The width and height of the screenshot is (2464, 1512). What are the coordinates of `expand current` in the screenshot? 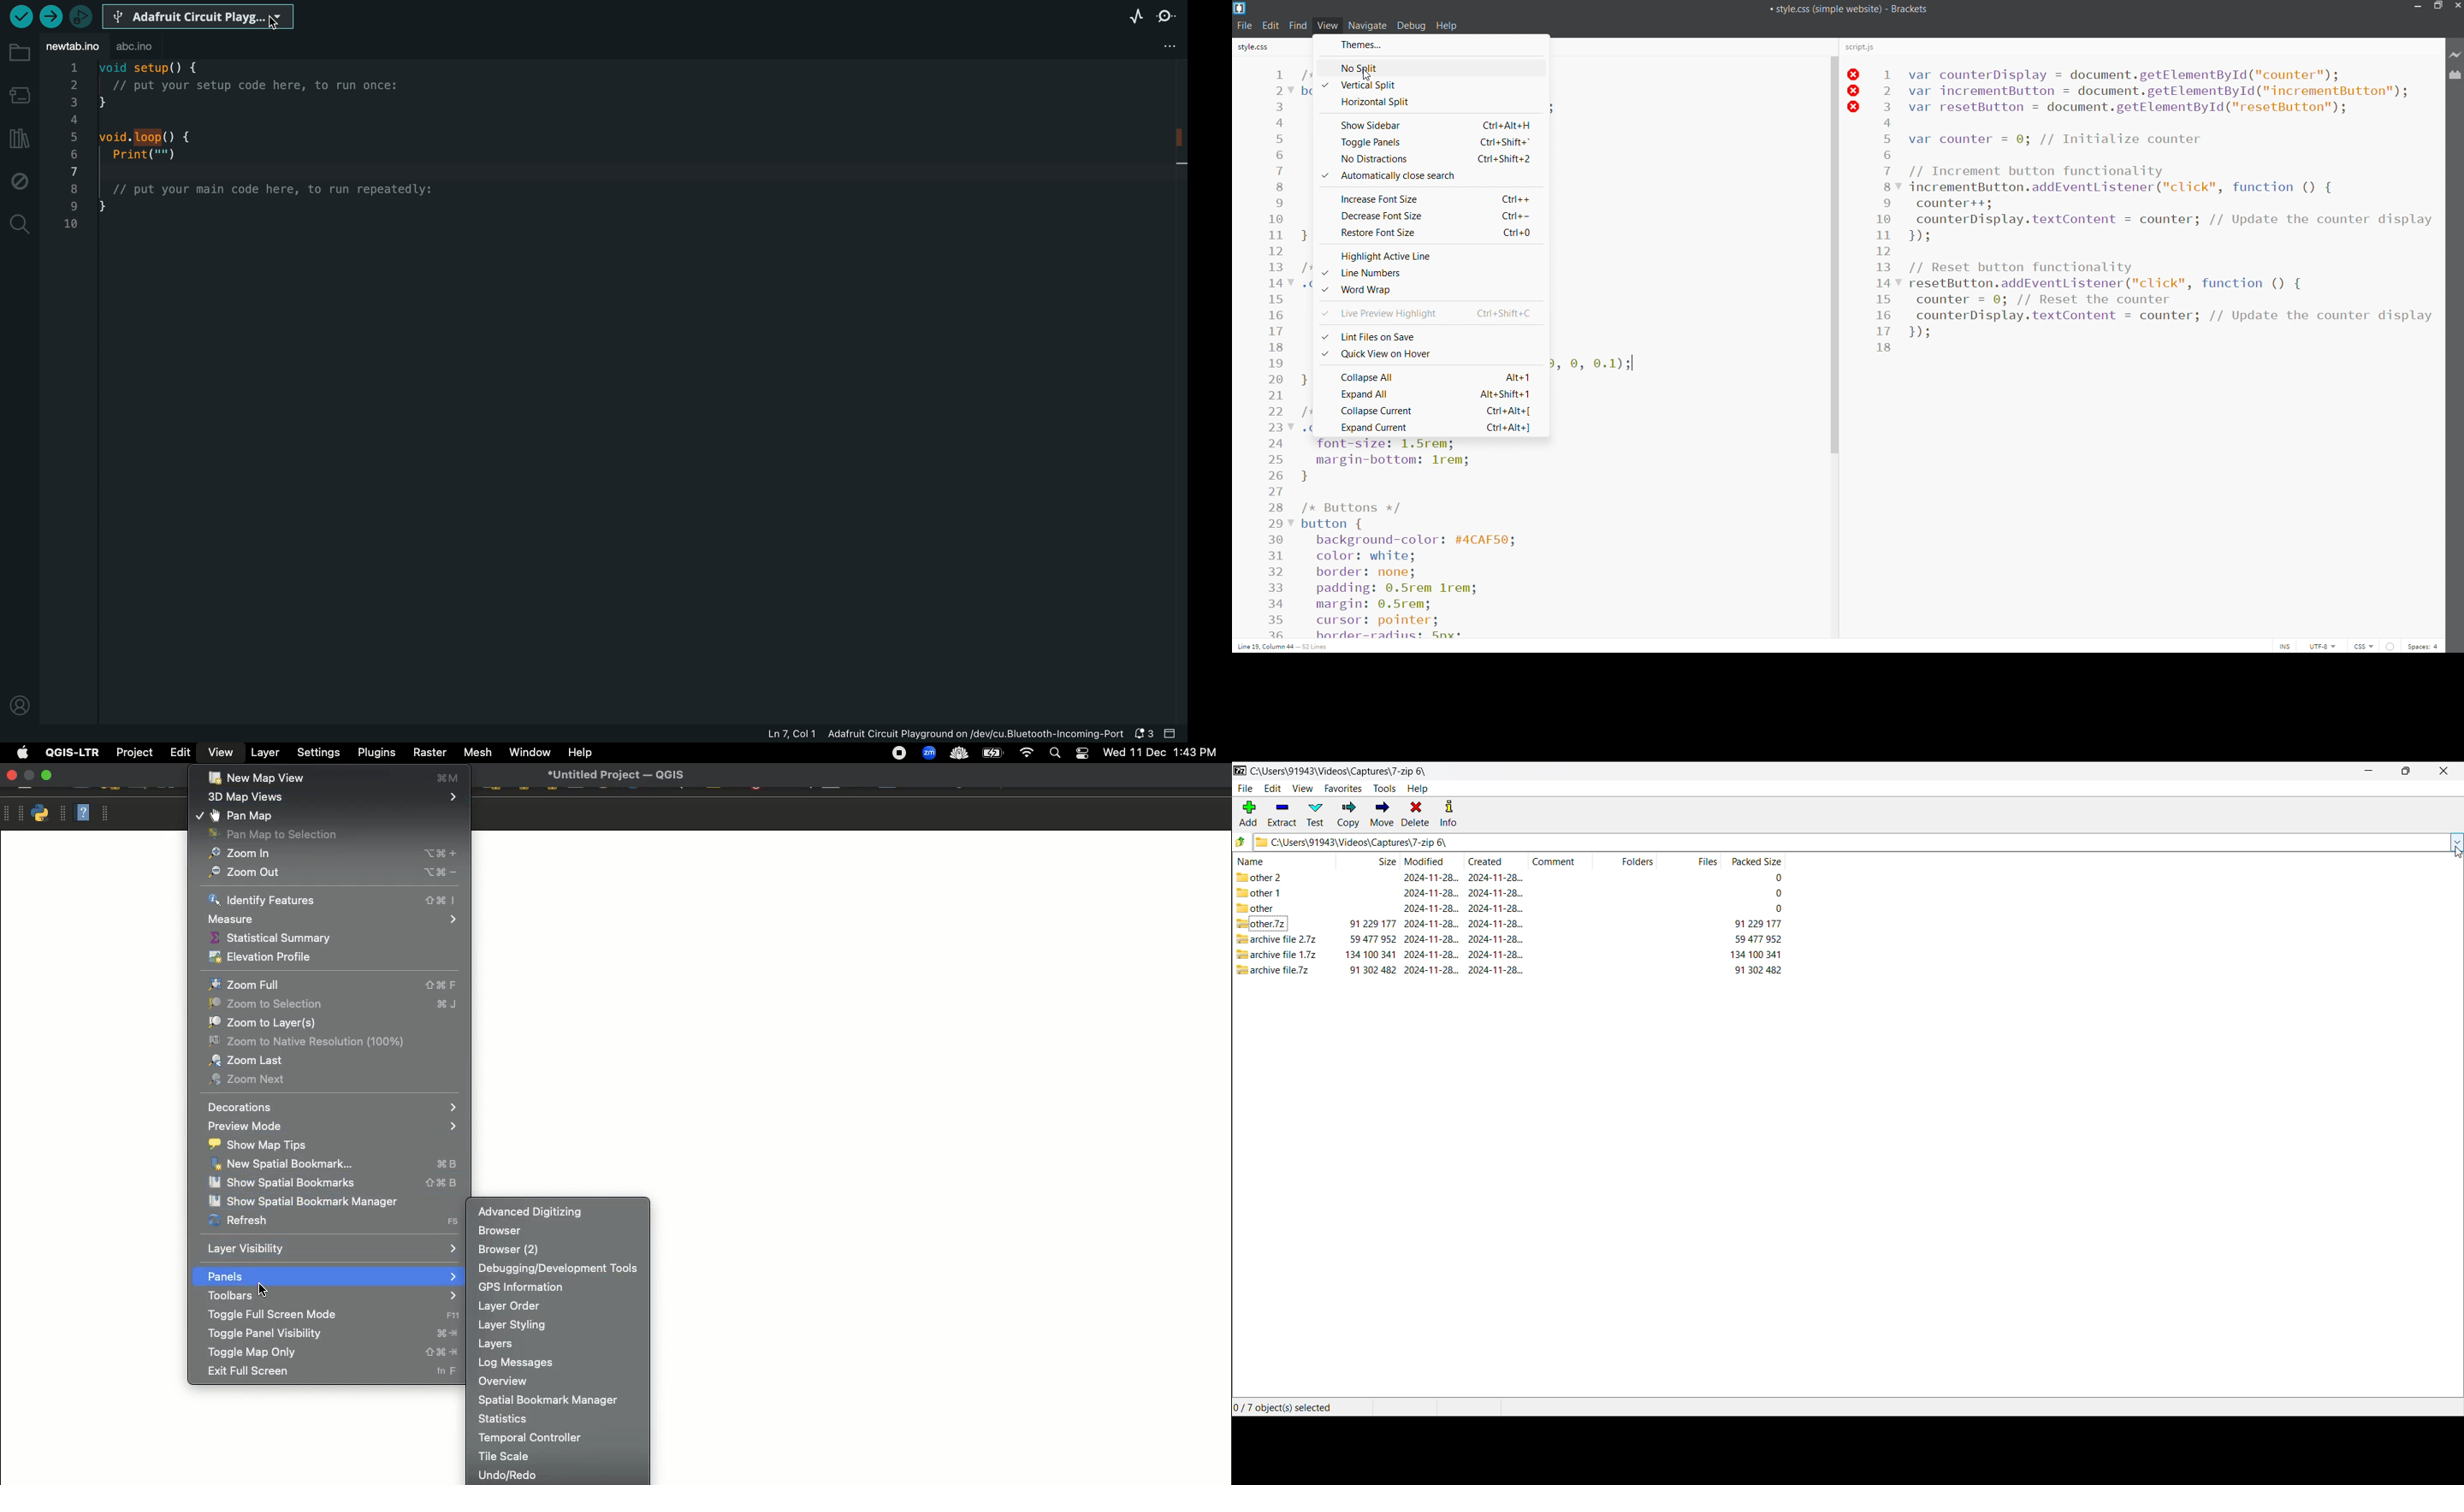 It's located at (1427, 429).